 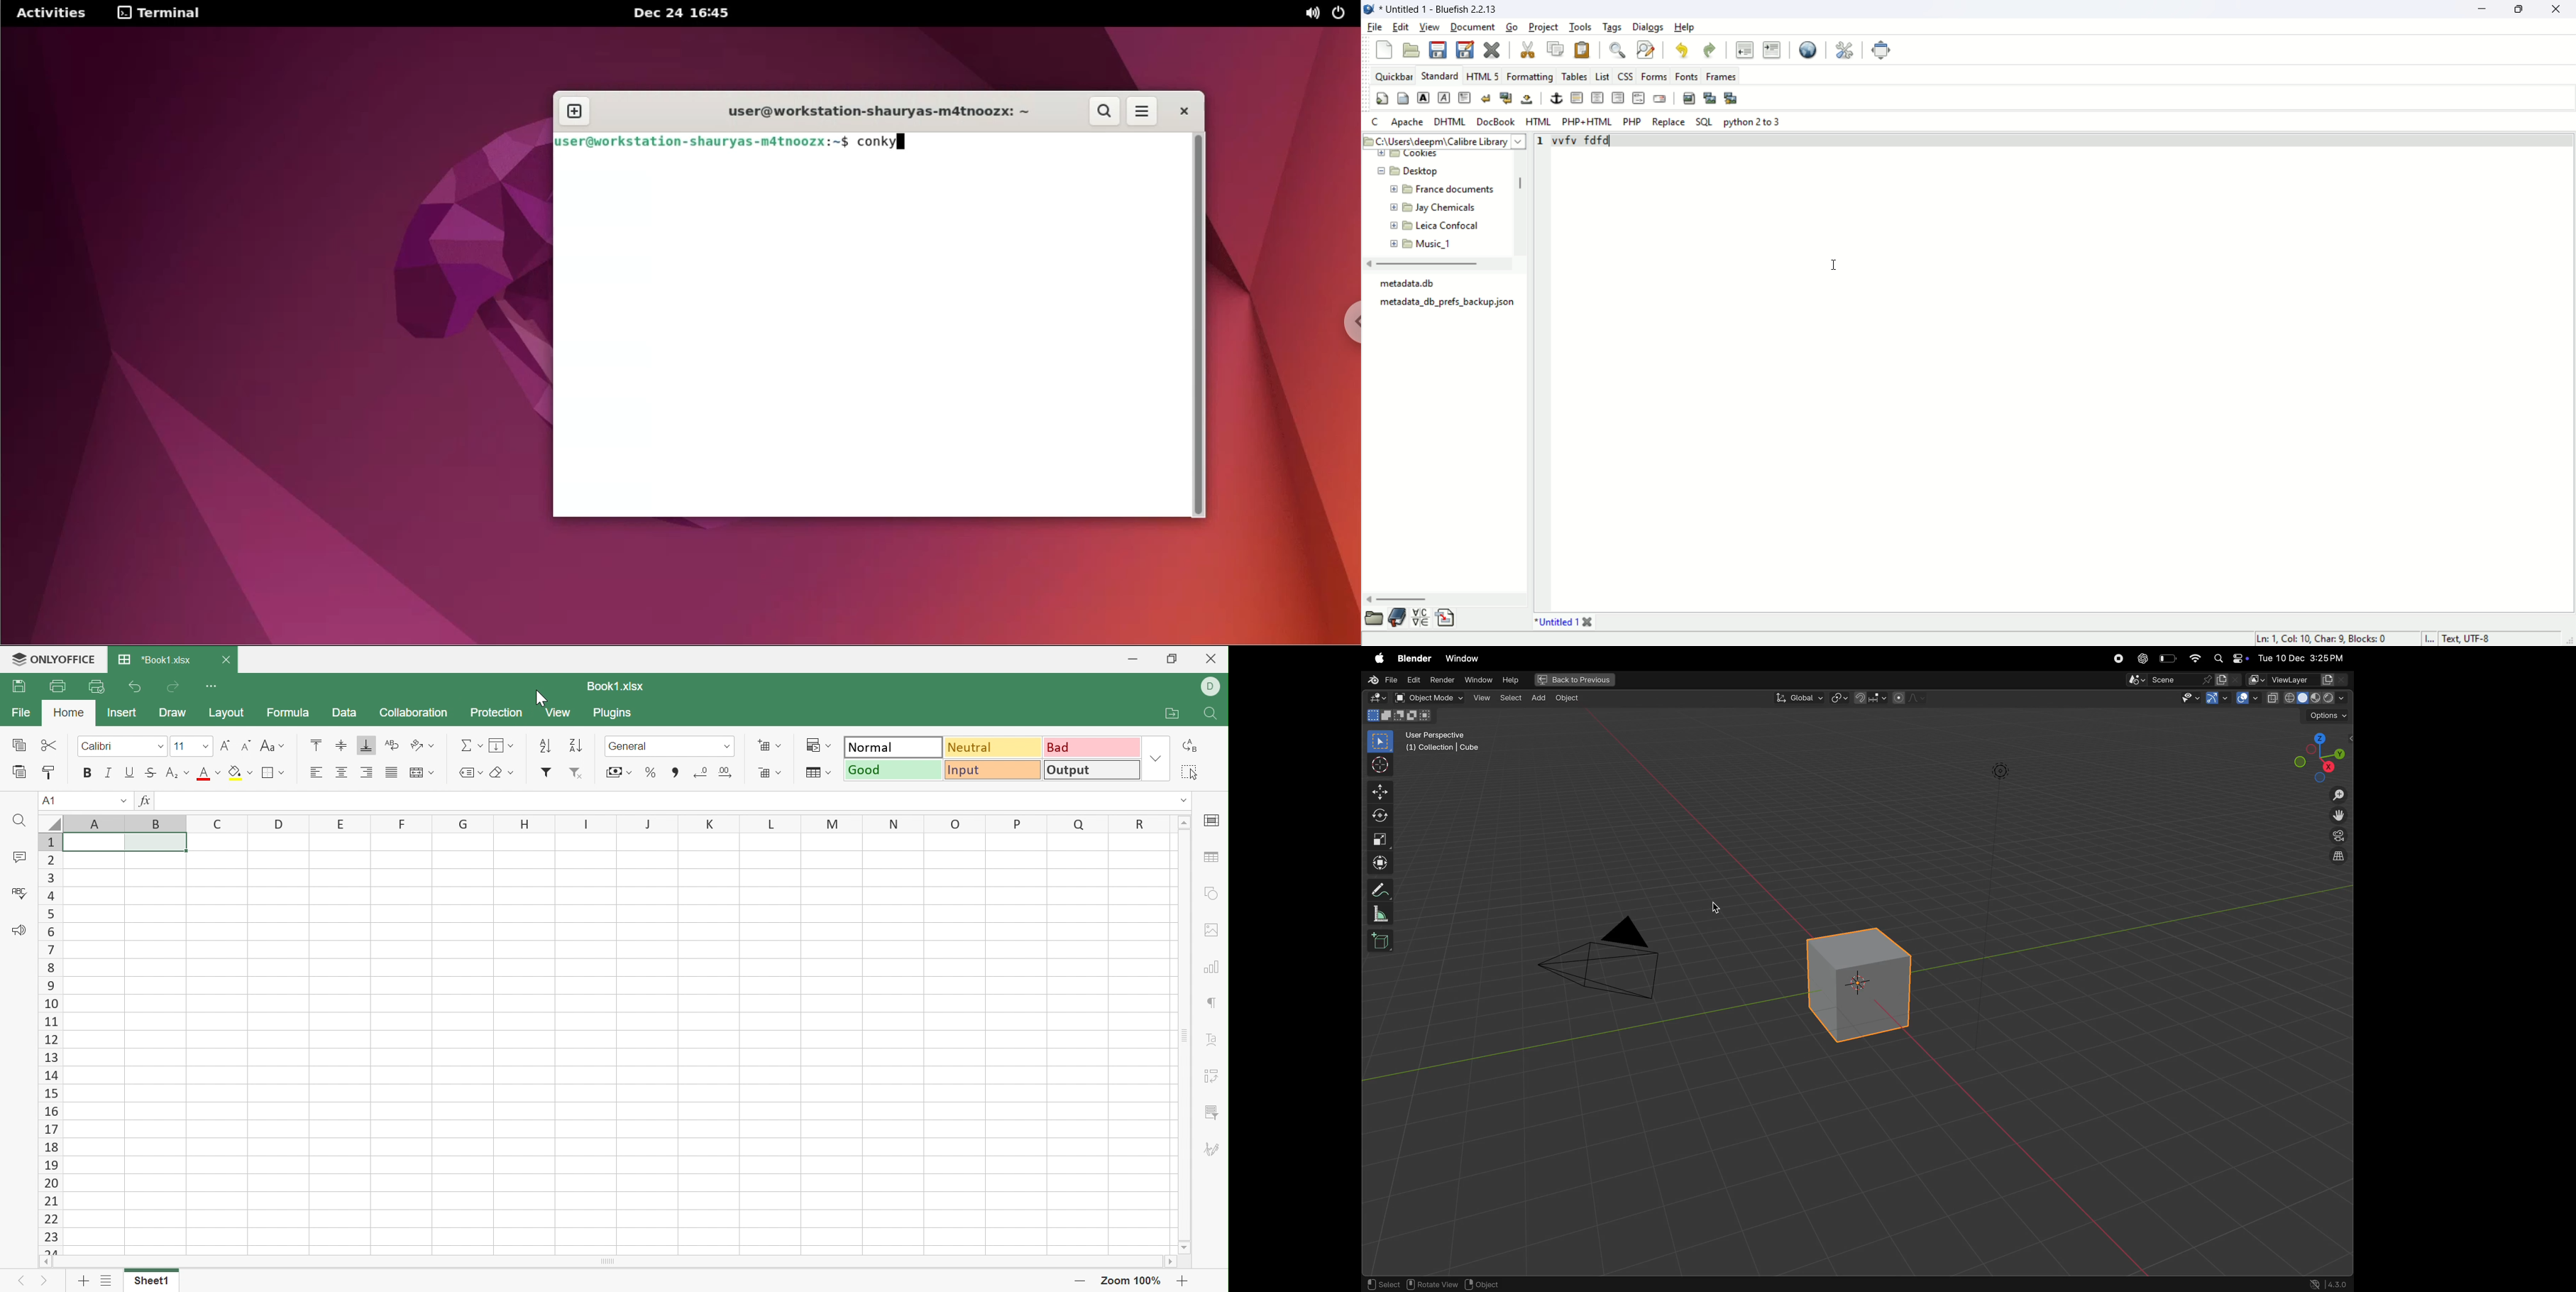 I want to click on annotate, so click(x=1379, y=892).